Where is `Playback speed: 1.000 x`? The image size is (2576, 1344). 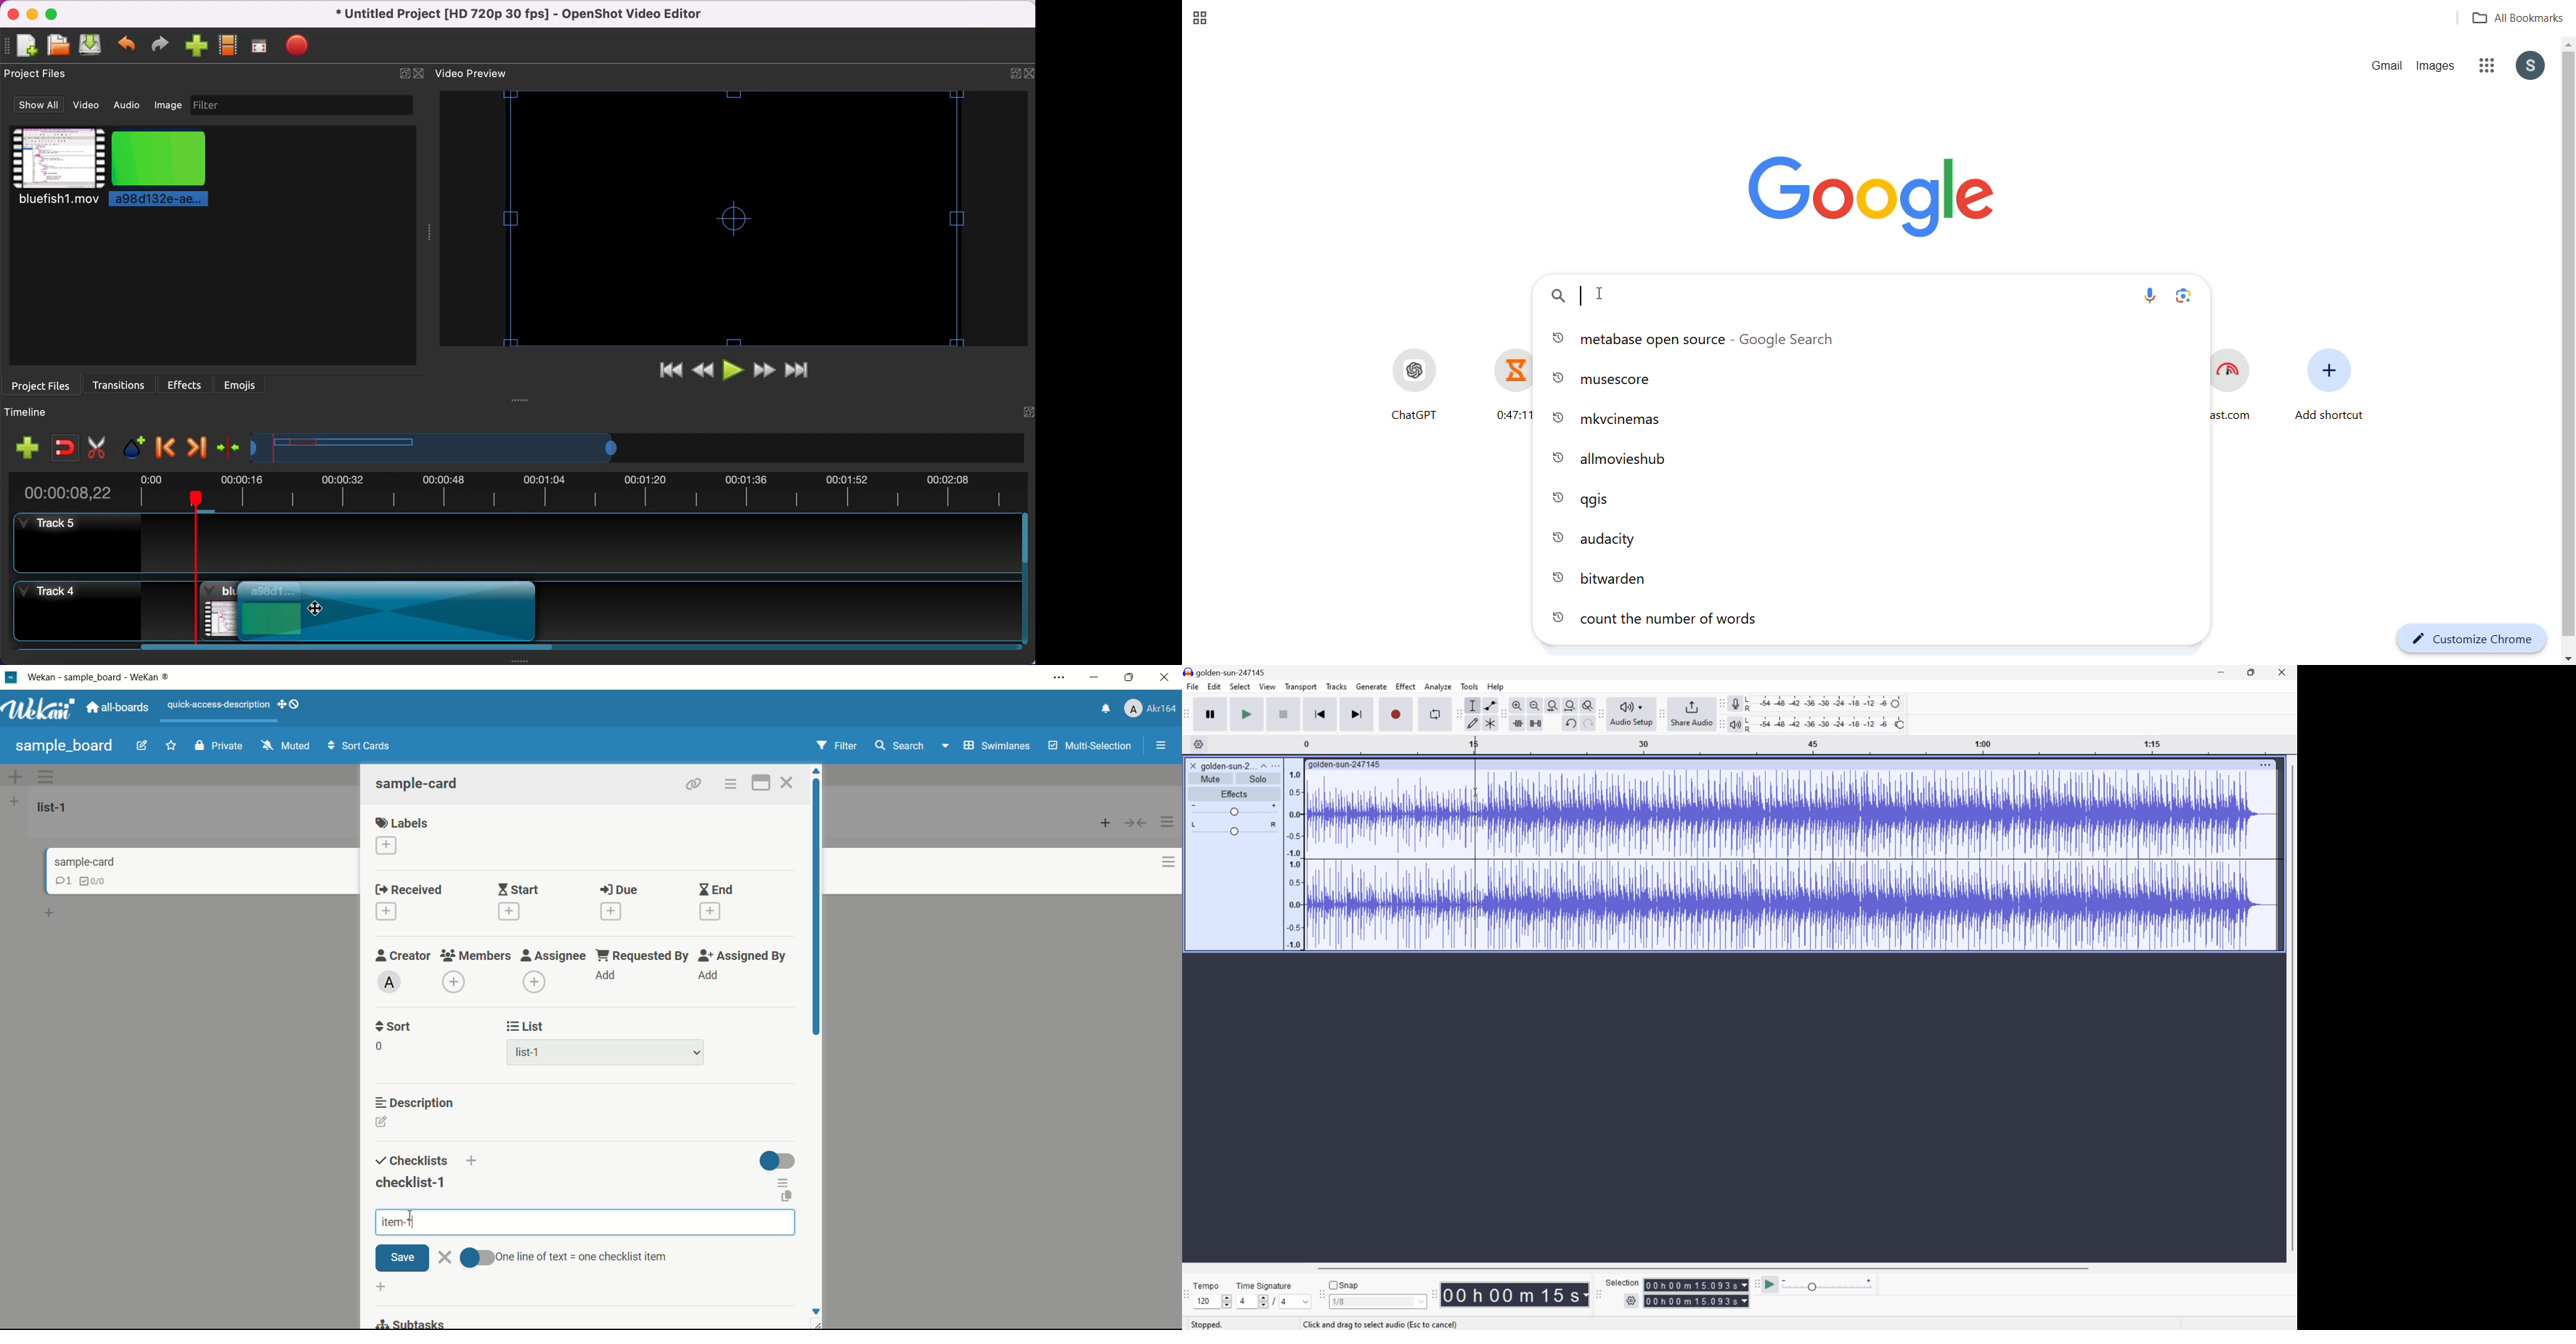 Playback speed: 1.000 x is located at coordinates (1829, 1285).